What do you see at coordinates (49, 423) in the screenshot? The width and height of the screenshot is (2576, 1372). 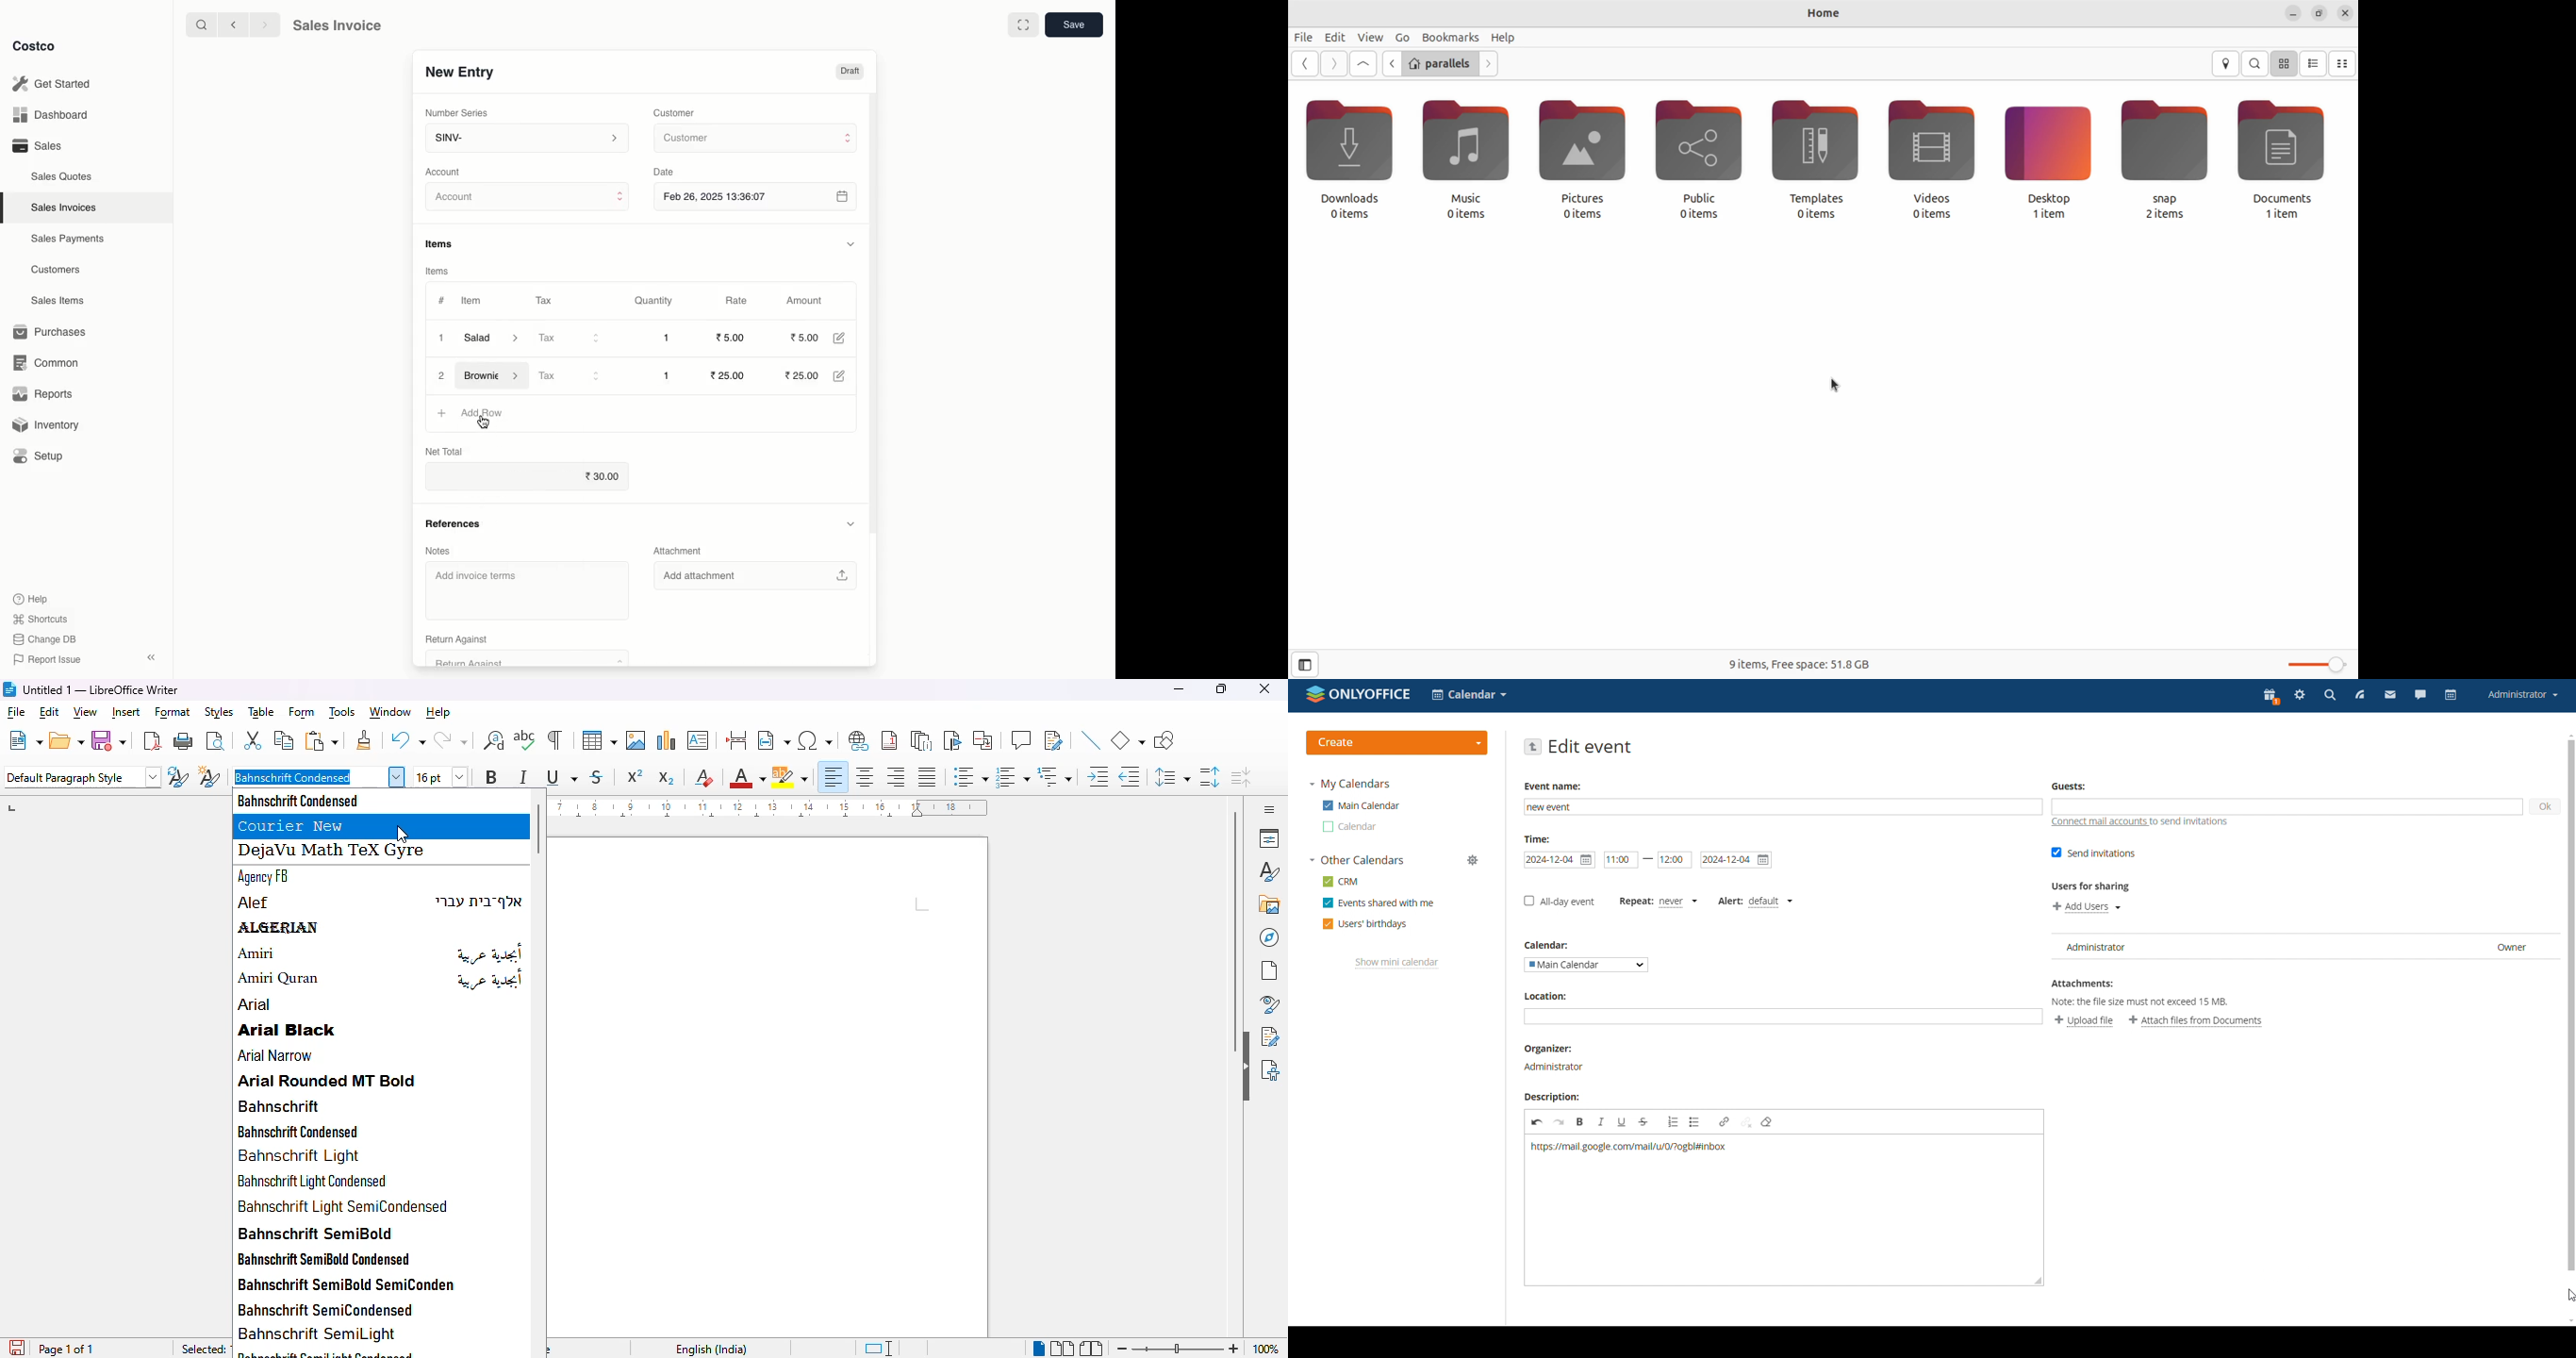 I see `Inventory` at bounding box center [49, 423].